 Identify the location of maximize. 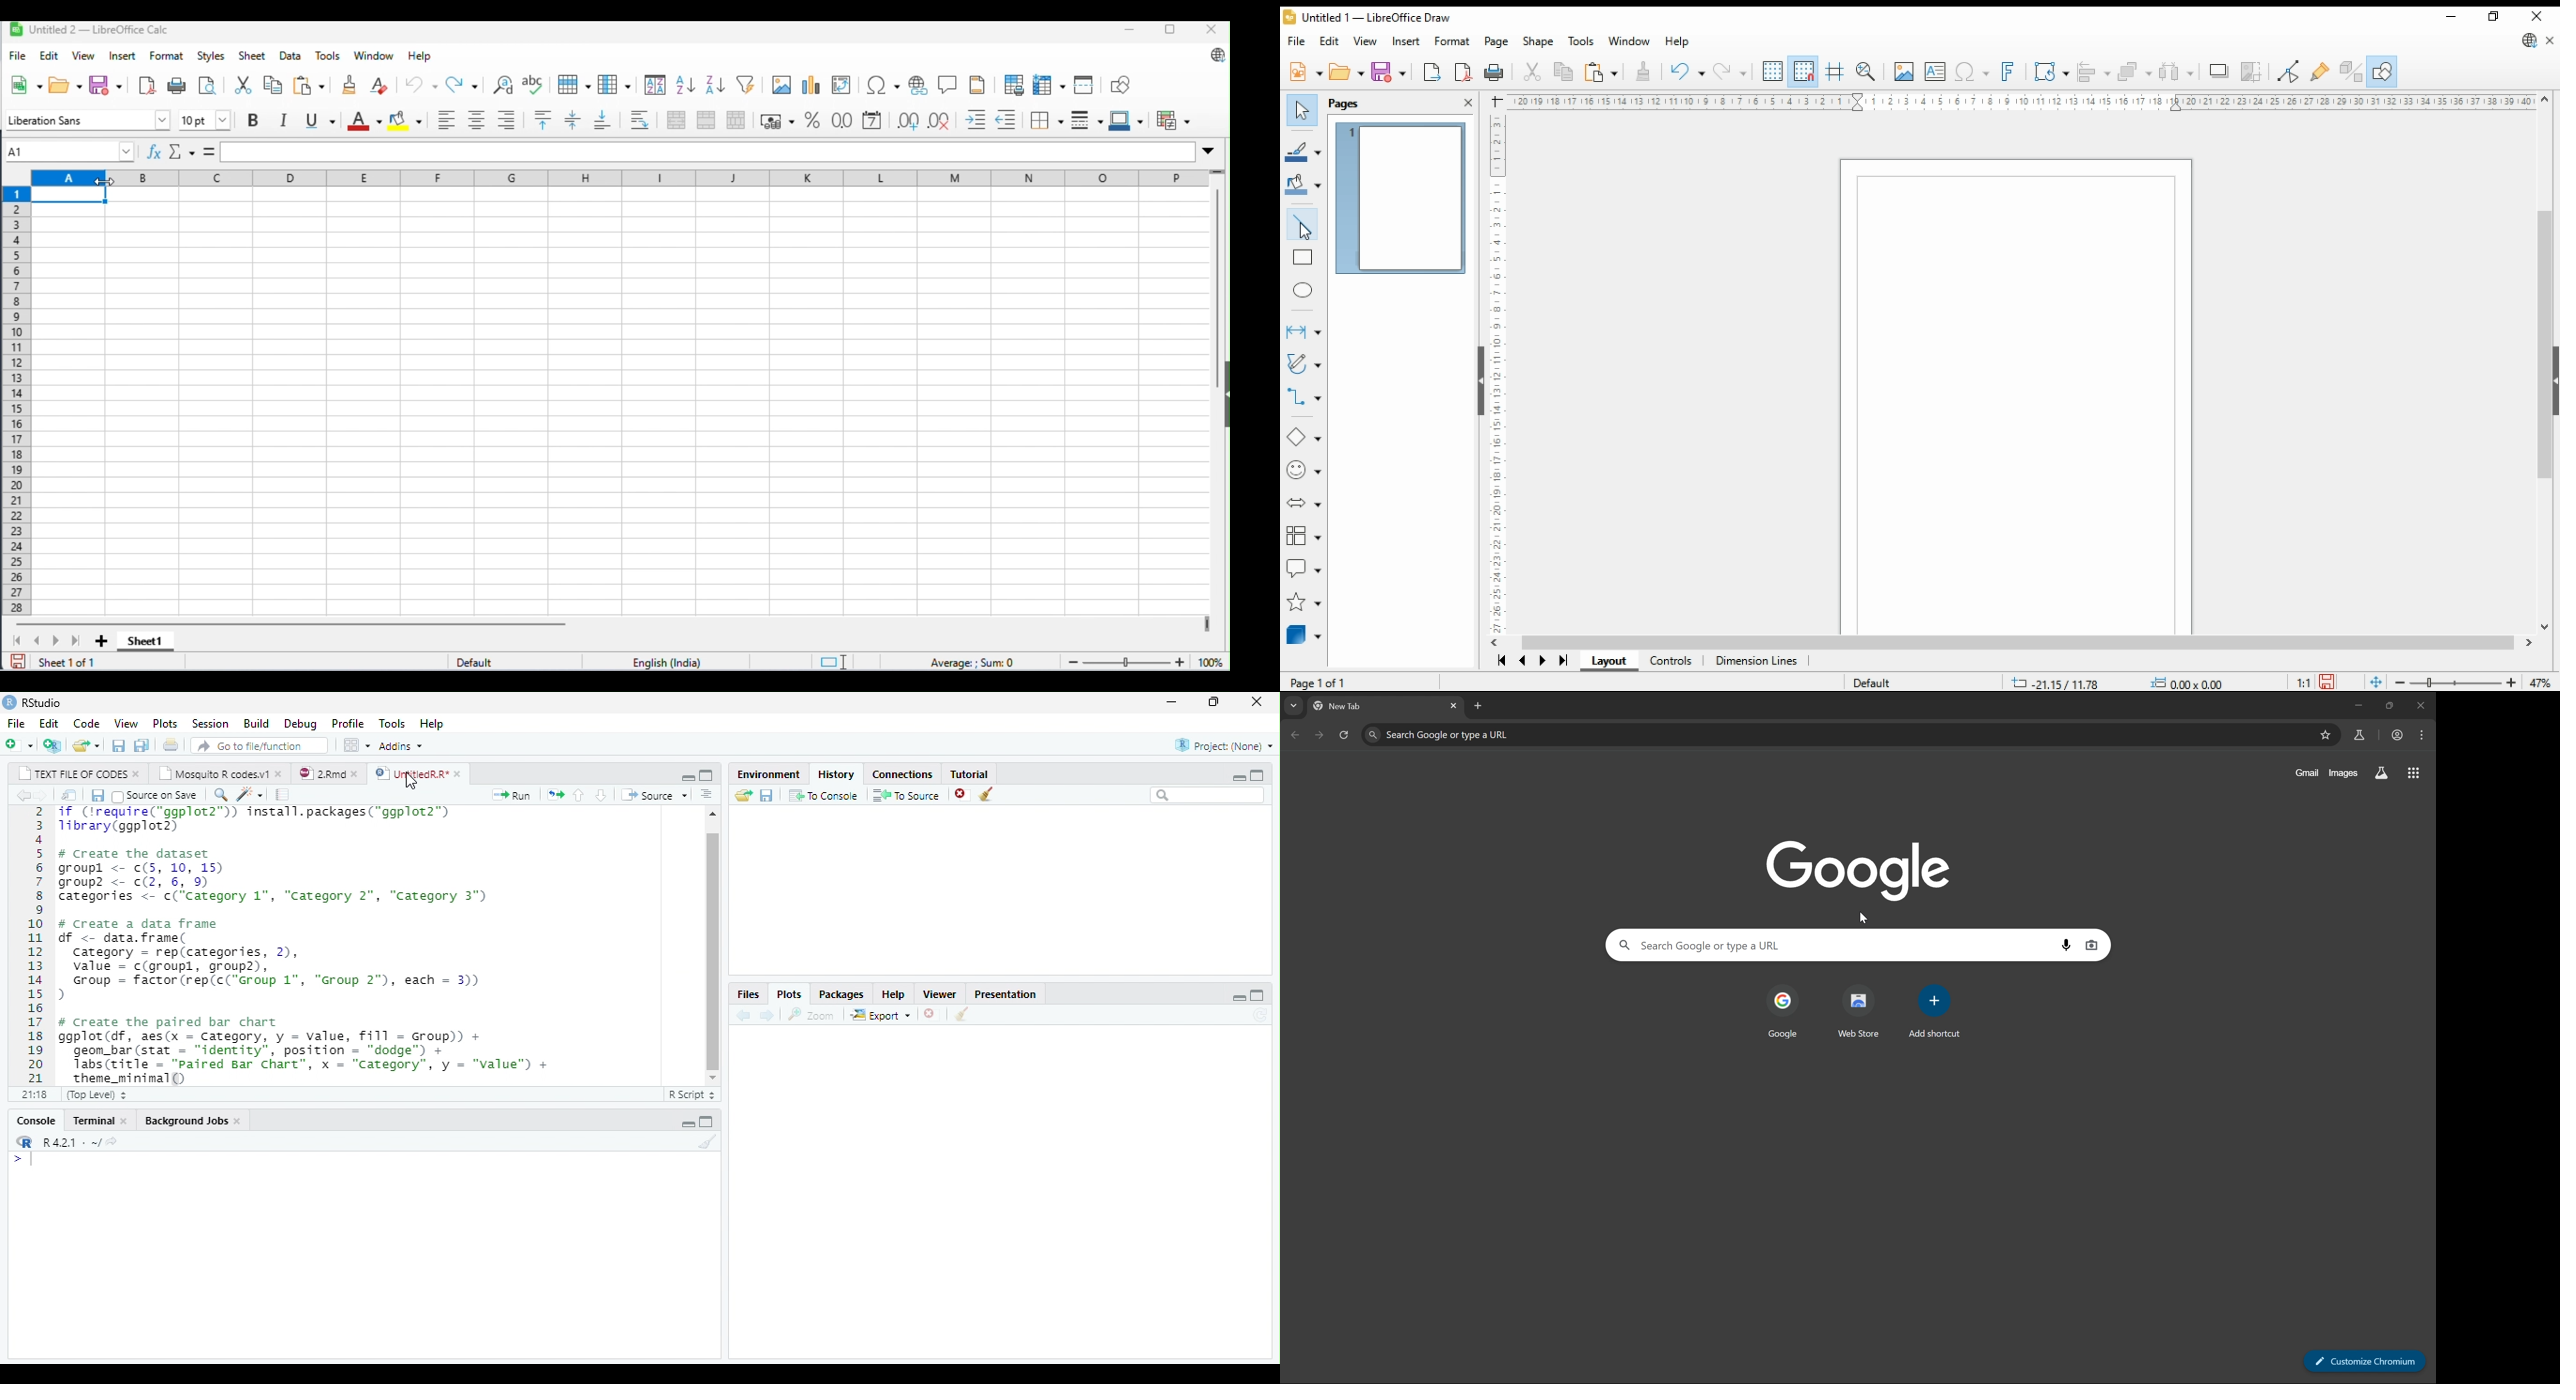
(710, 776).